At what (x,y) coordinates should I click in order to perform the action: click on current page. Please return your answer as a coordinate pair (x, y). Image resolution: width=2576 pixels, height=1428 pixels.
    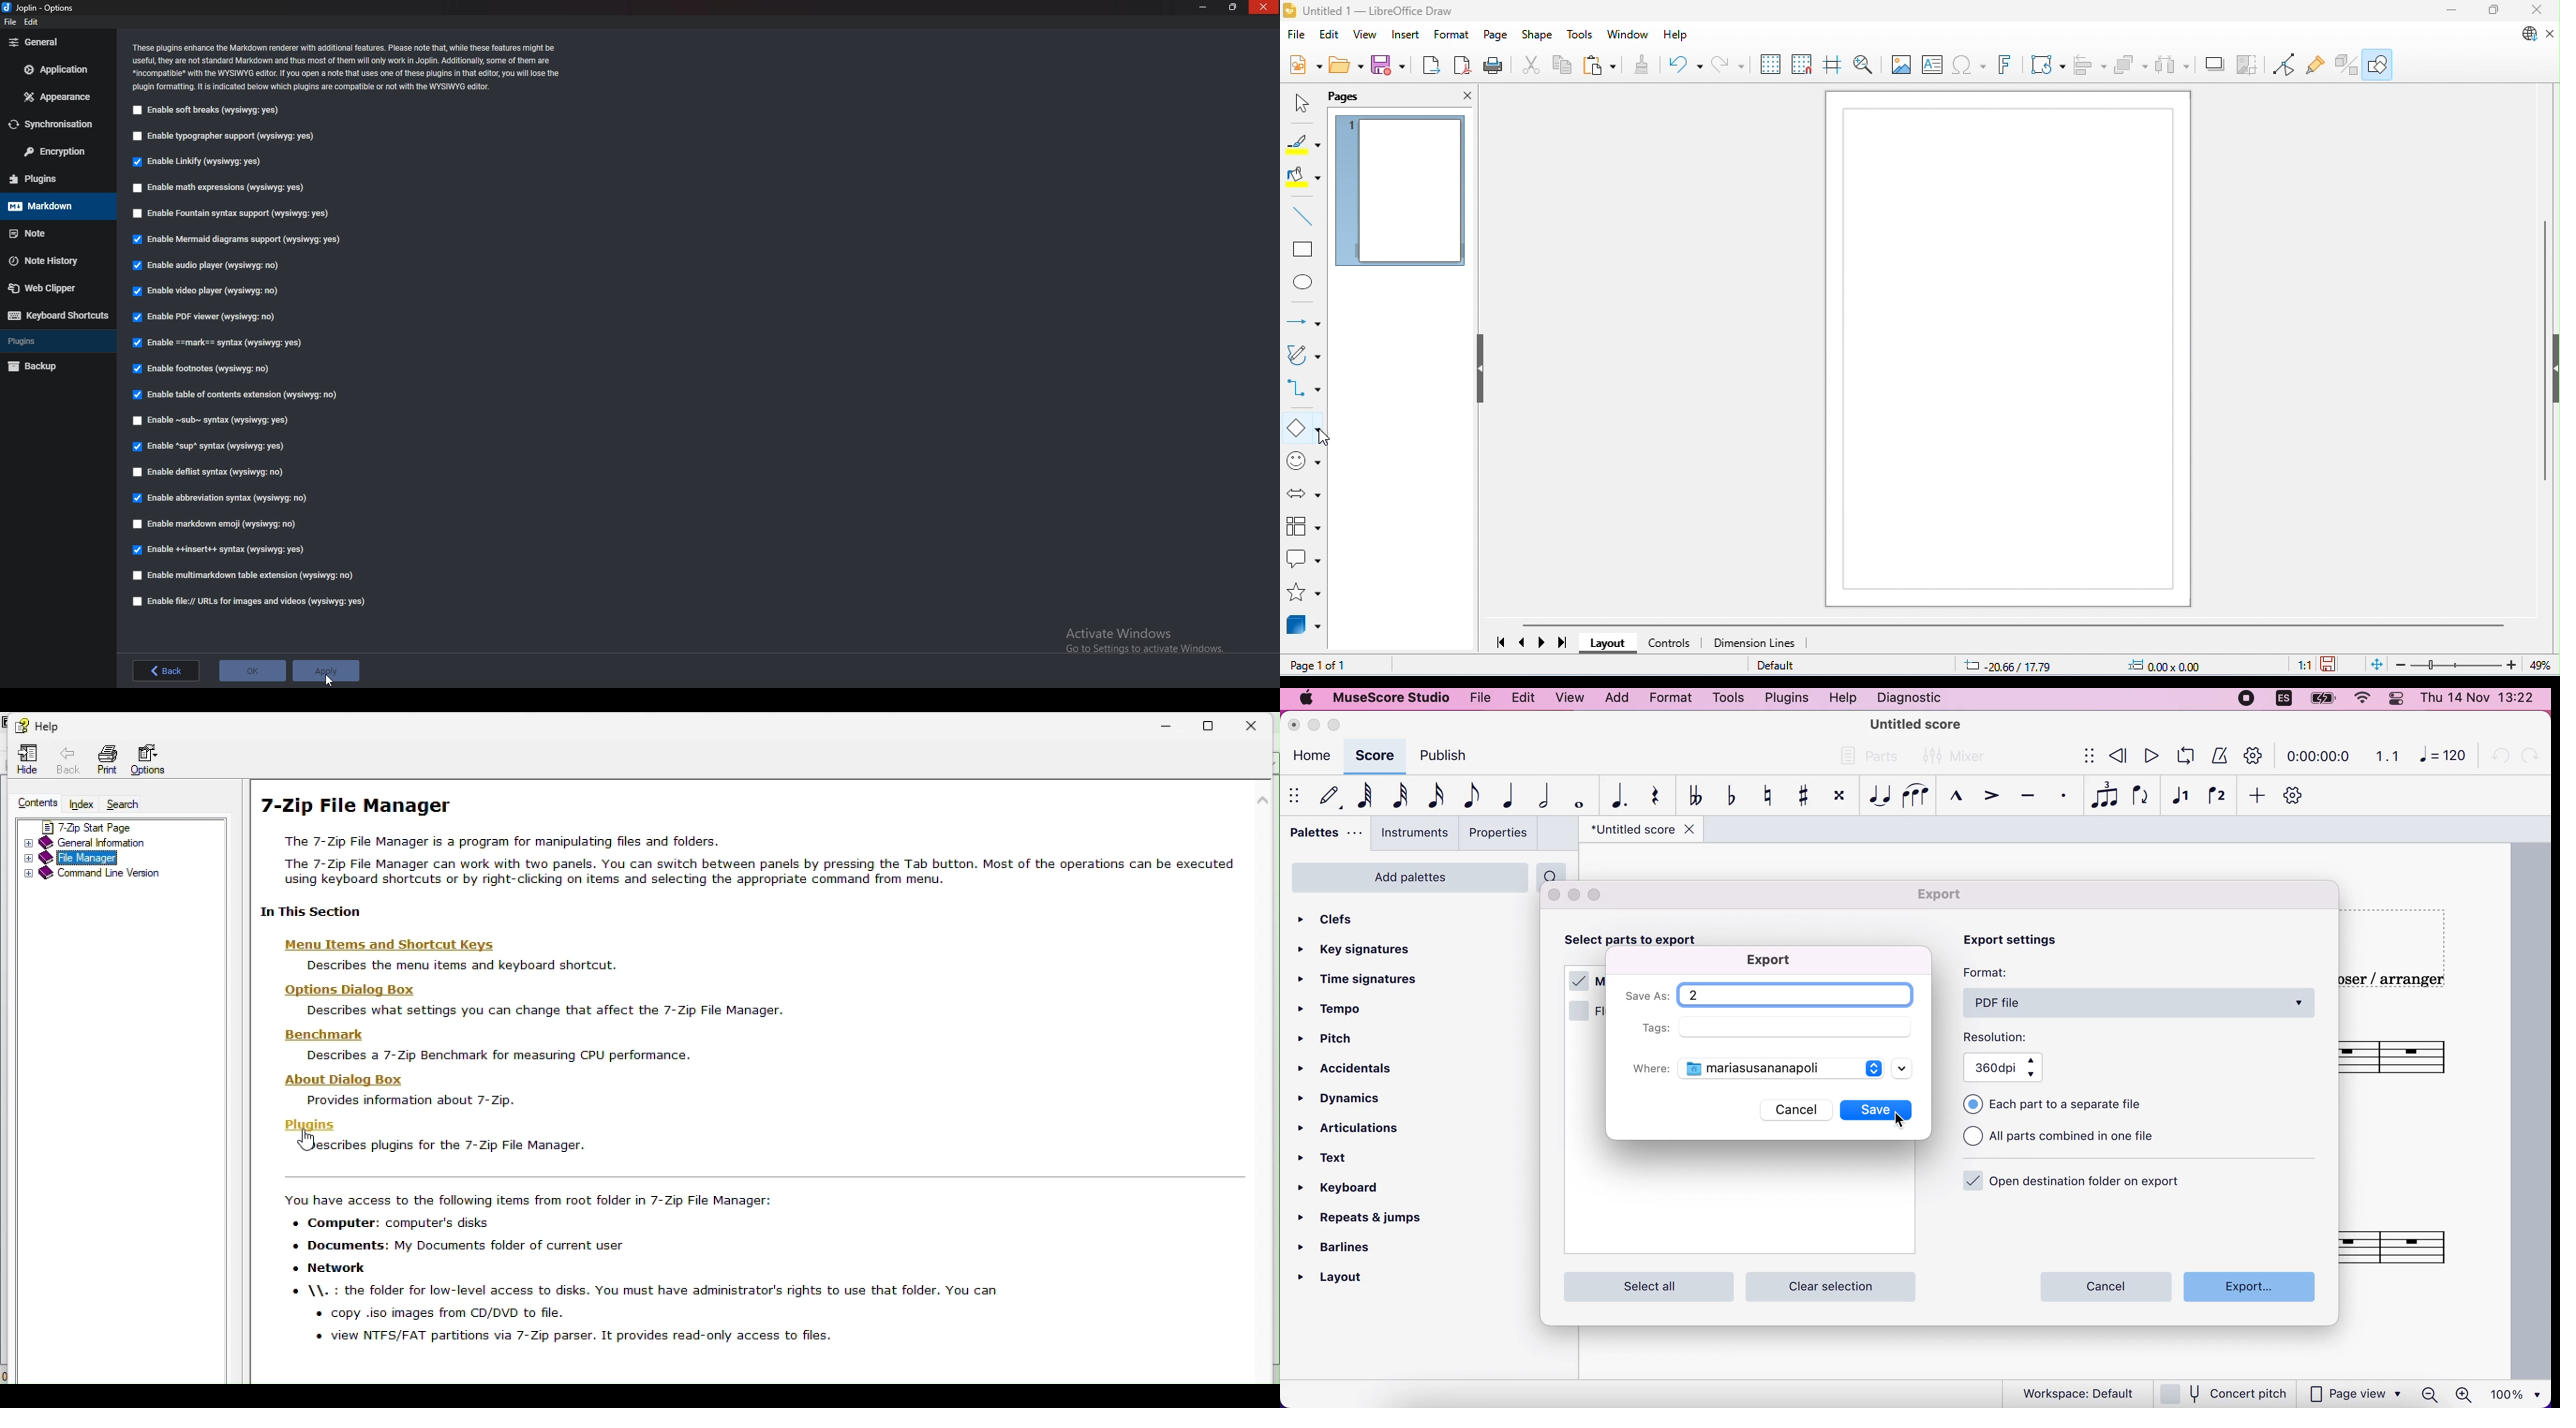
    Looking at the image, I should click on (1402, 190).